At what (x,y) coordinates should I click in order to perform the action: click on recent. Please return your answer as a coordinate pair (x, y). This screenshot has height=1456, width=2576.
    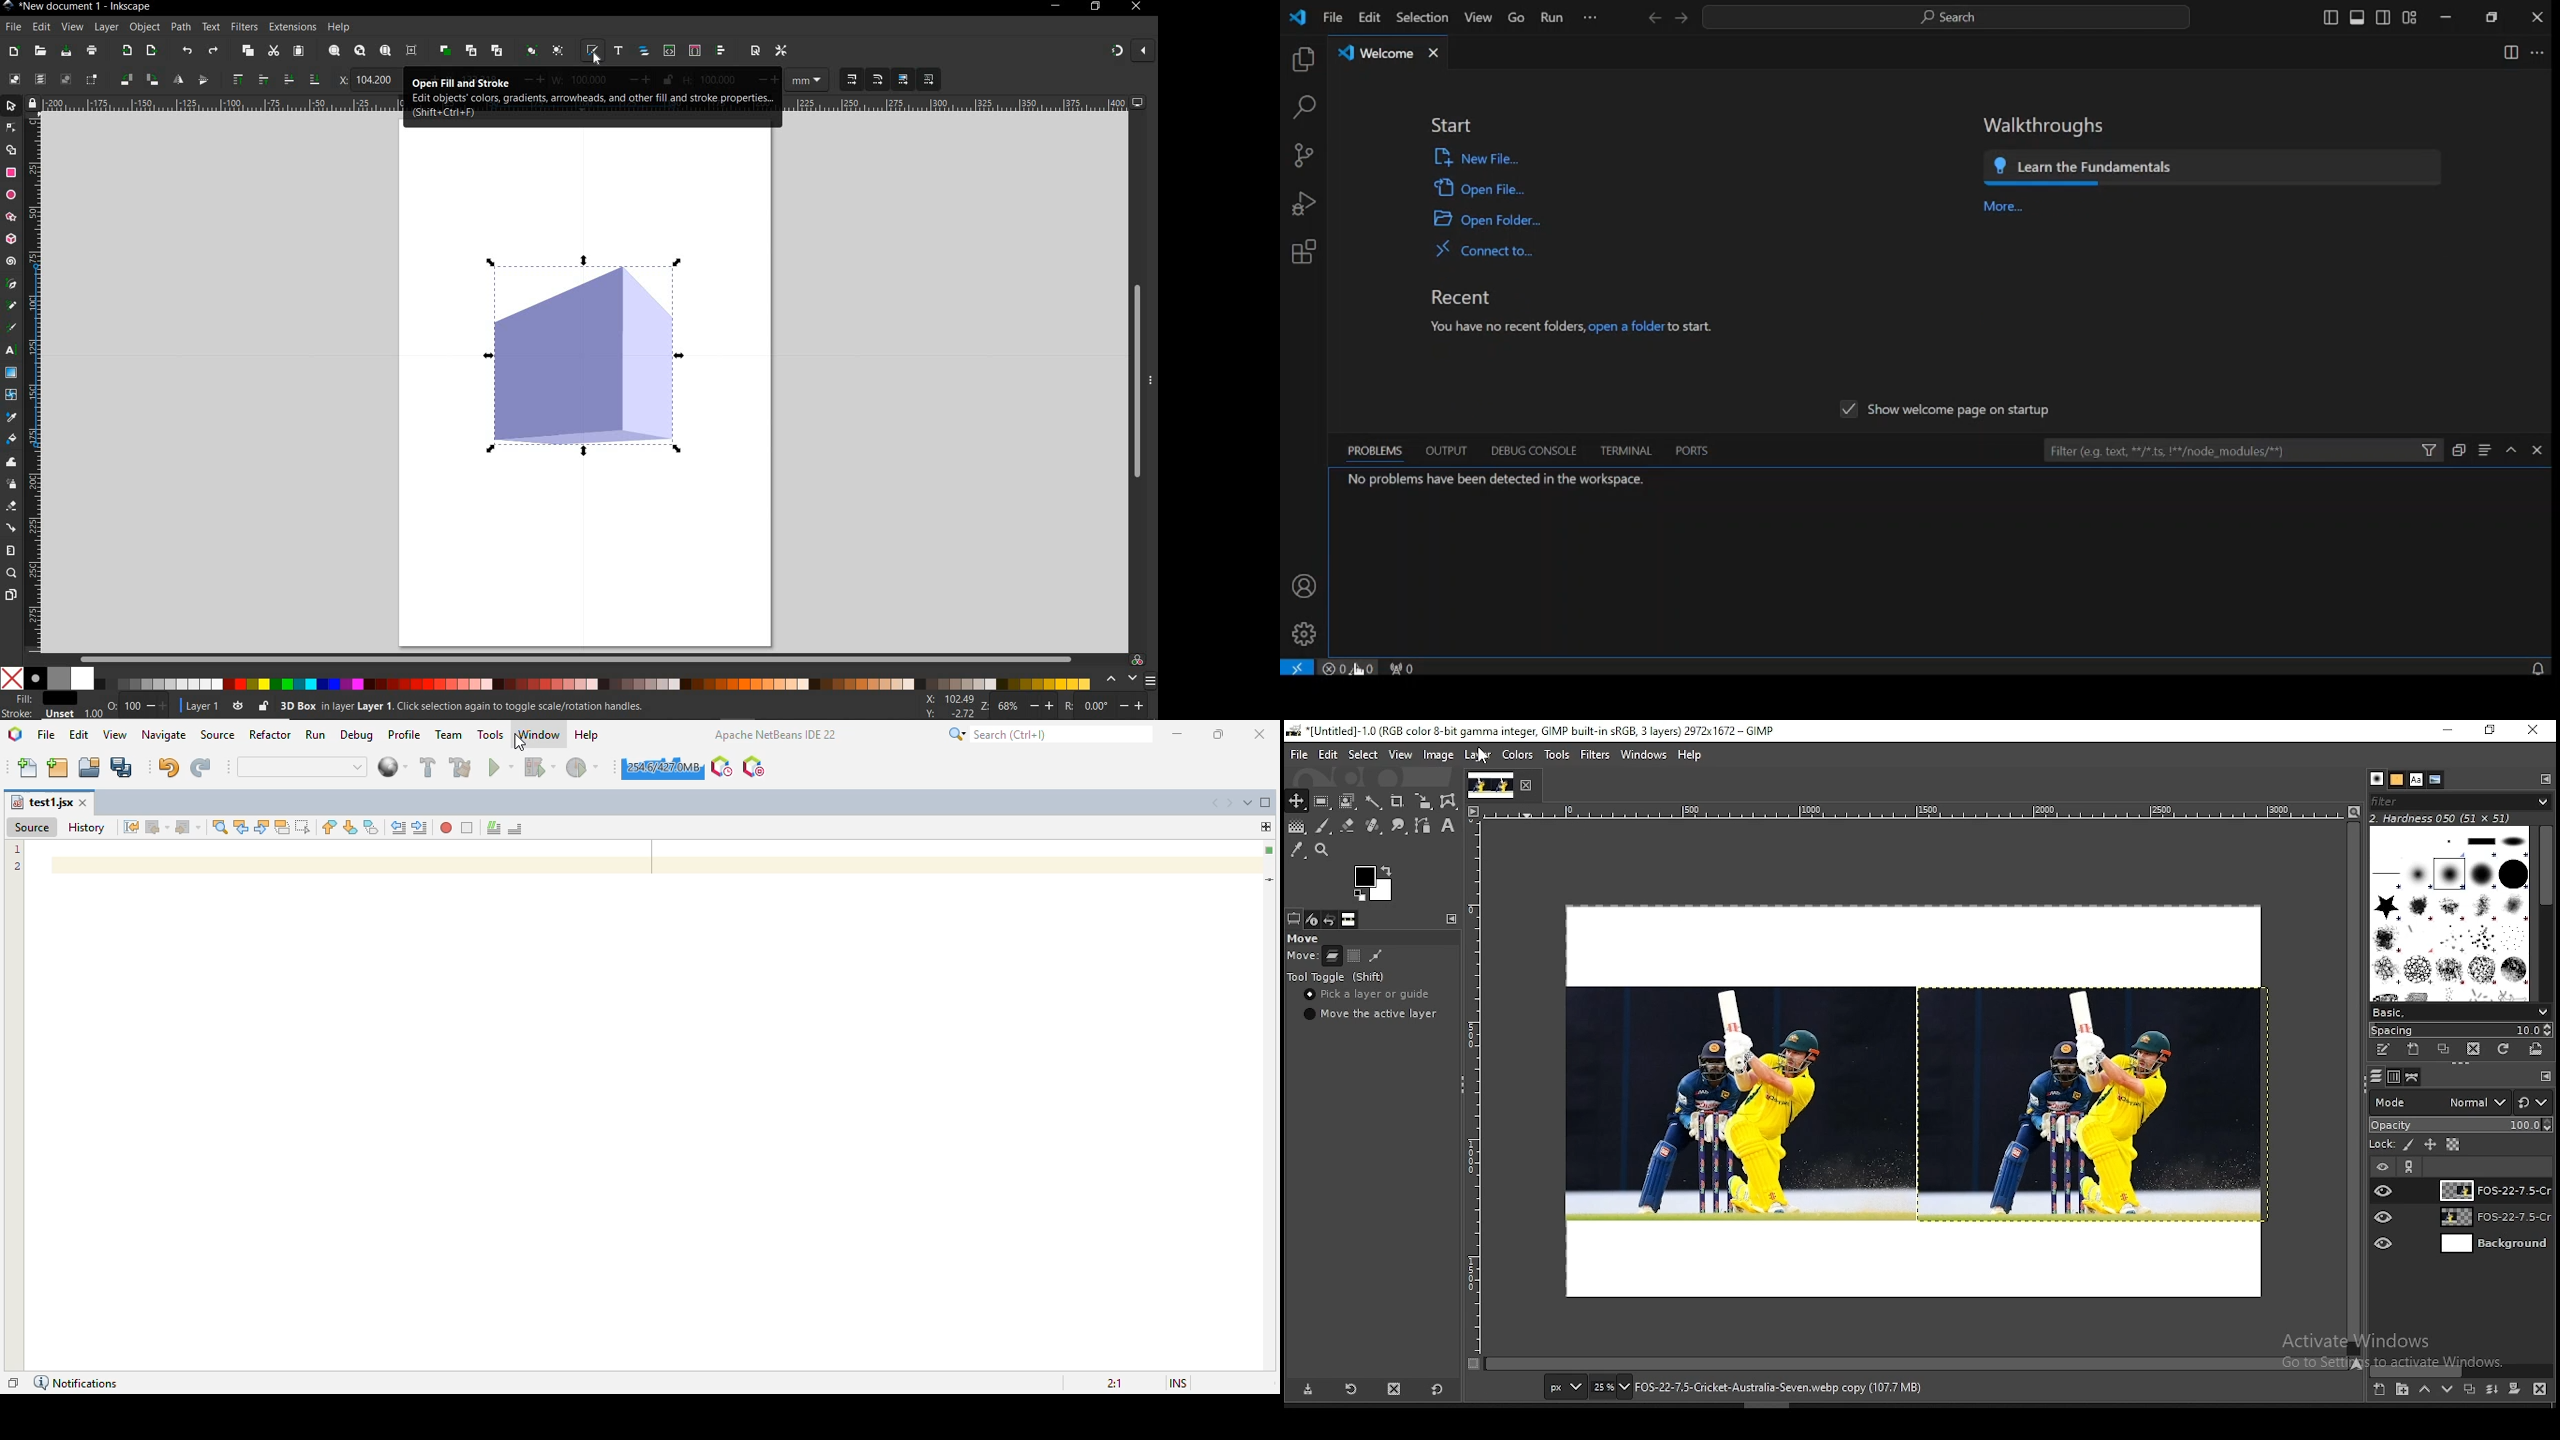
    Looking at the image, I should click on (1461, 295).